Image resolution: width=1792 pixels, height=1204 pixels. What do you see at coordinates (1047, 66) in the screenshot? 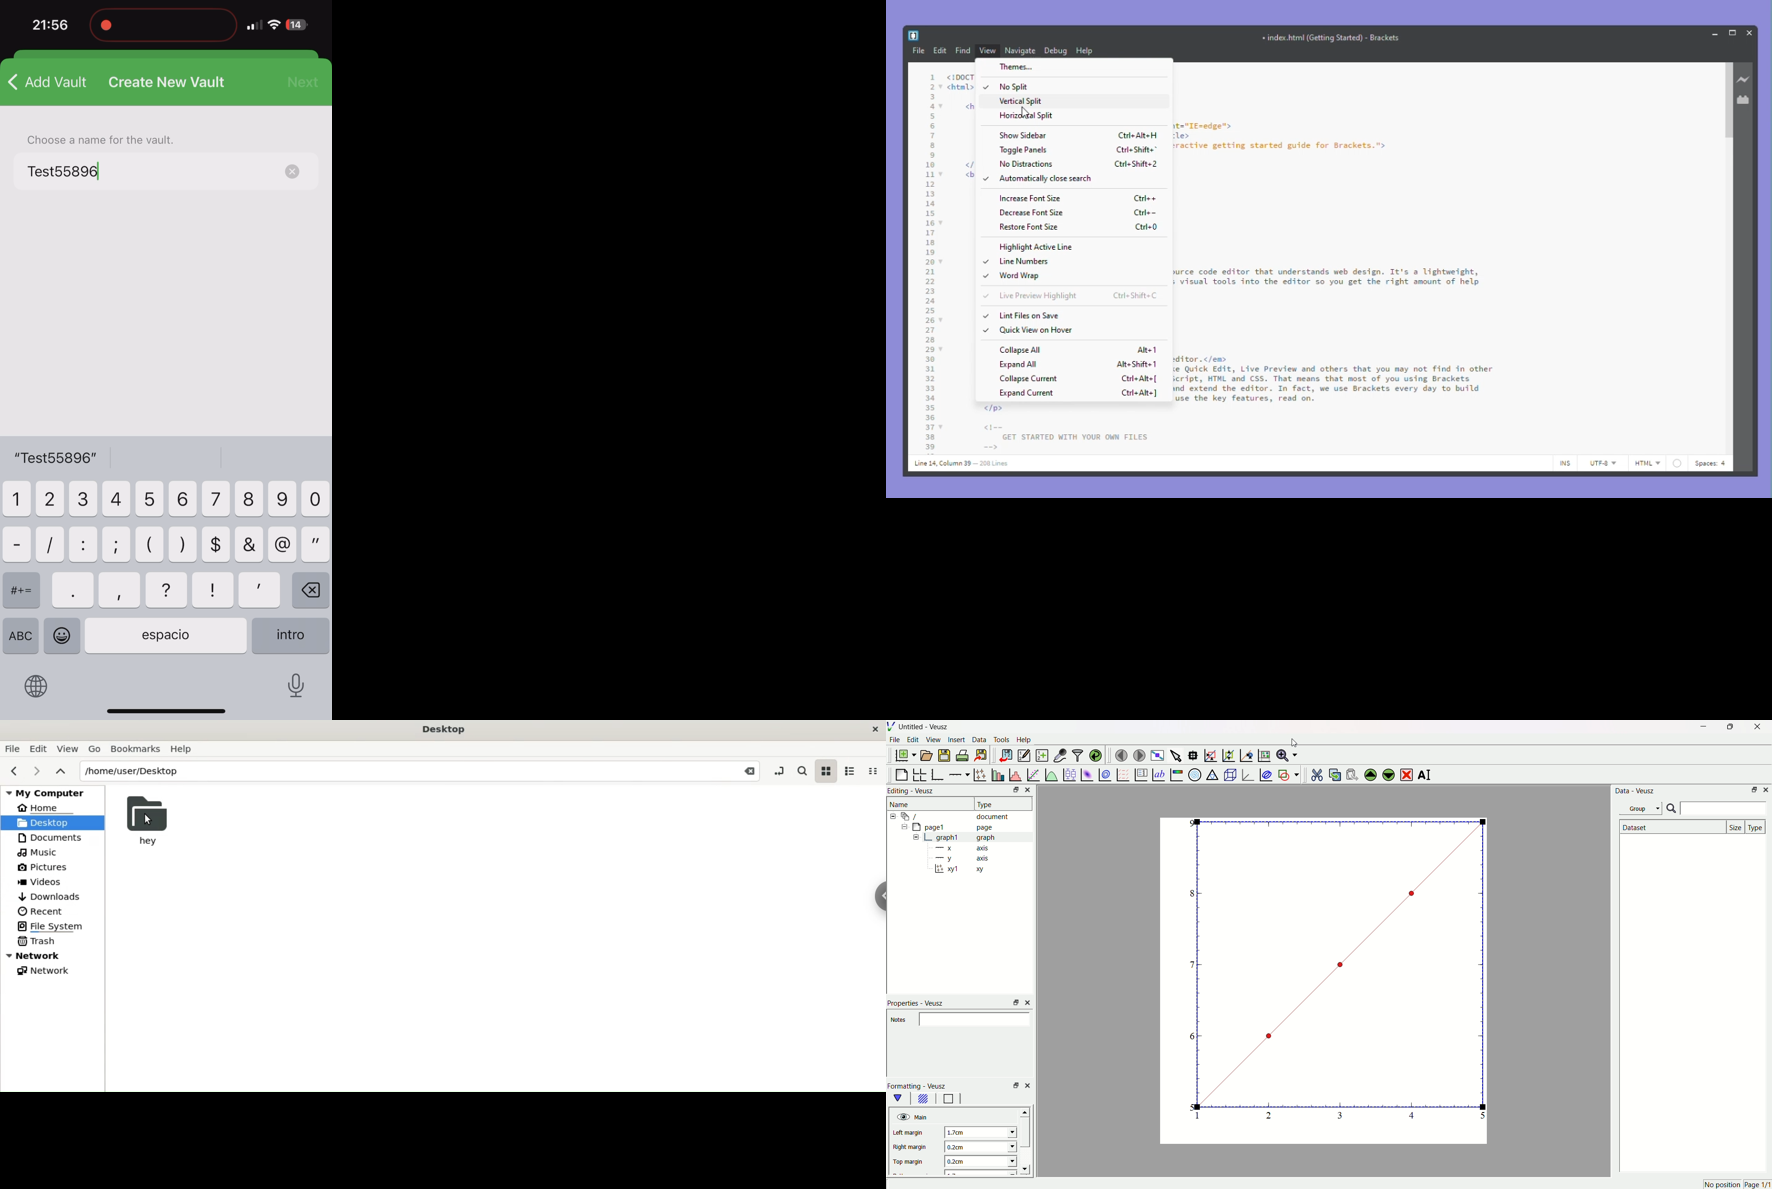
I see `Themes` at bounding box center [1047, 66].